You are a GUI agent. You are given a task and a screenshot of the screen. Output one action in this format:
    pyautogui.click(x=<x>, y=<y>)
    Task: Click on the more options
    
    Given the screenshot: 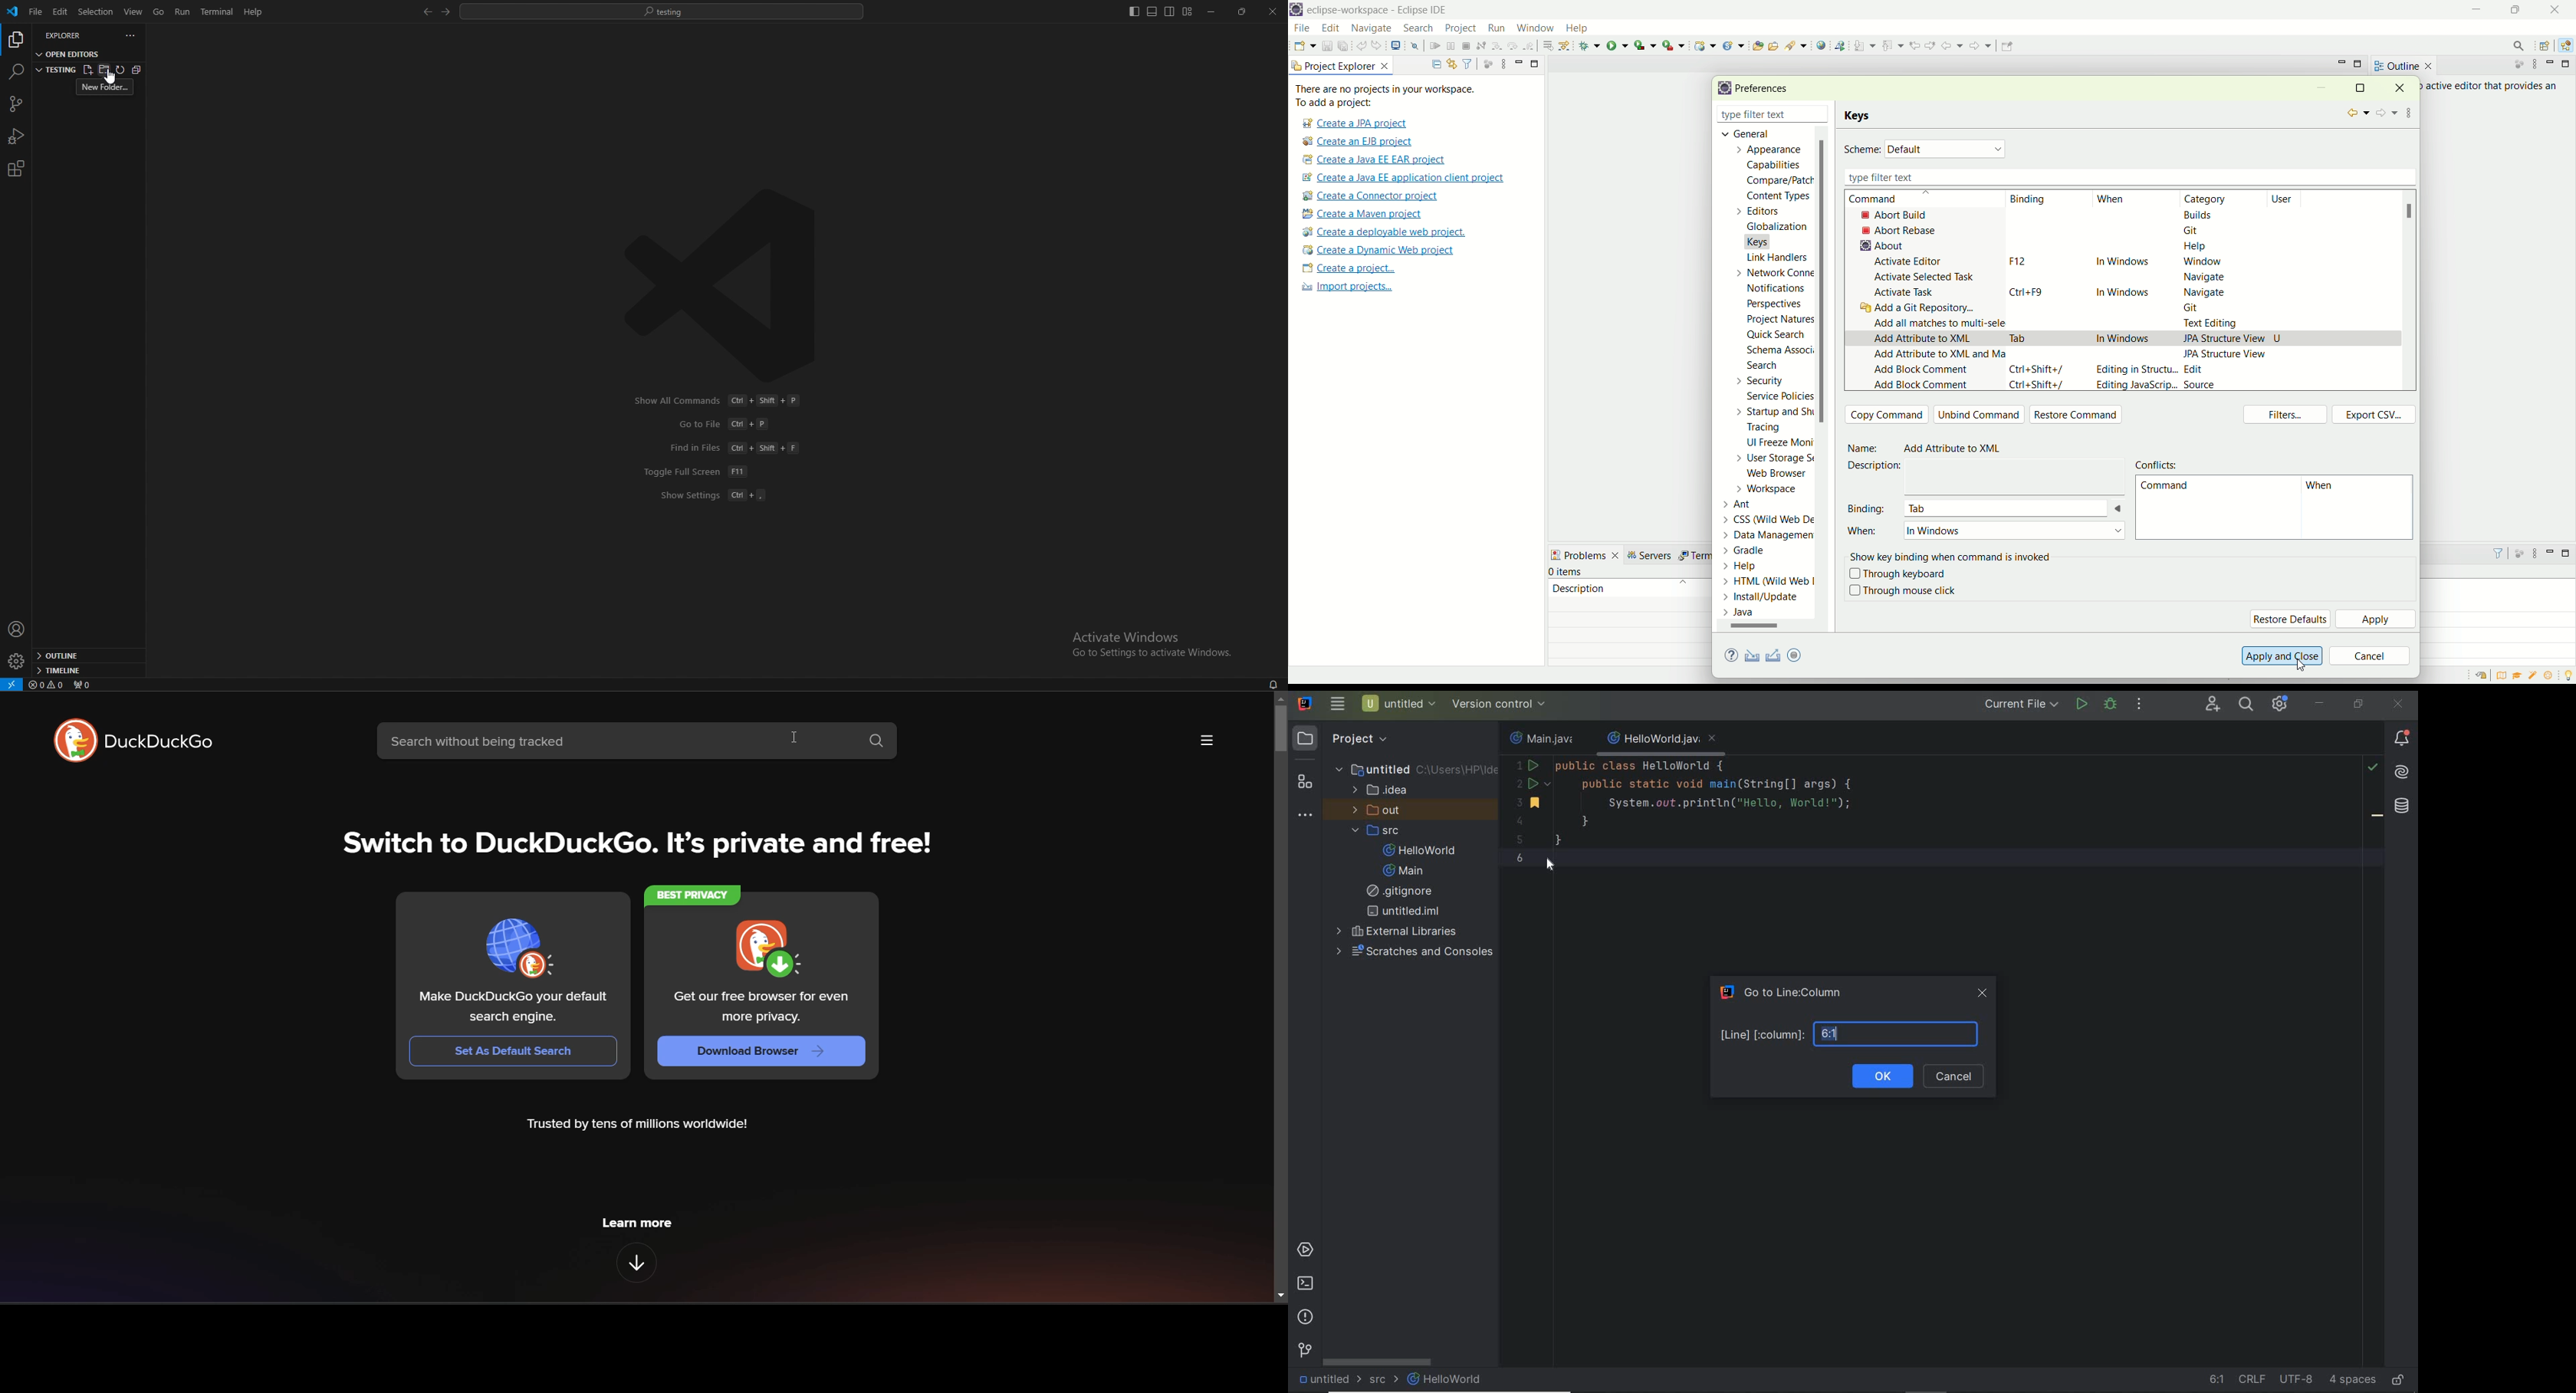 What is the action you would take?
    pyautogui.click(x=1207, y=740)
    